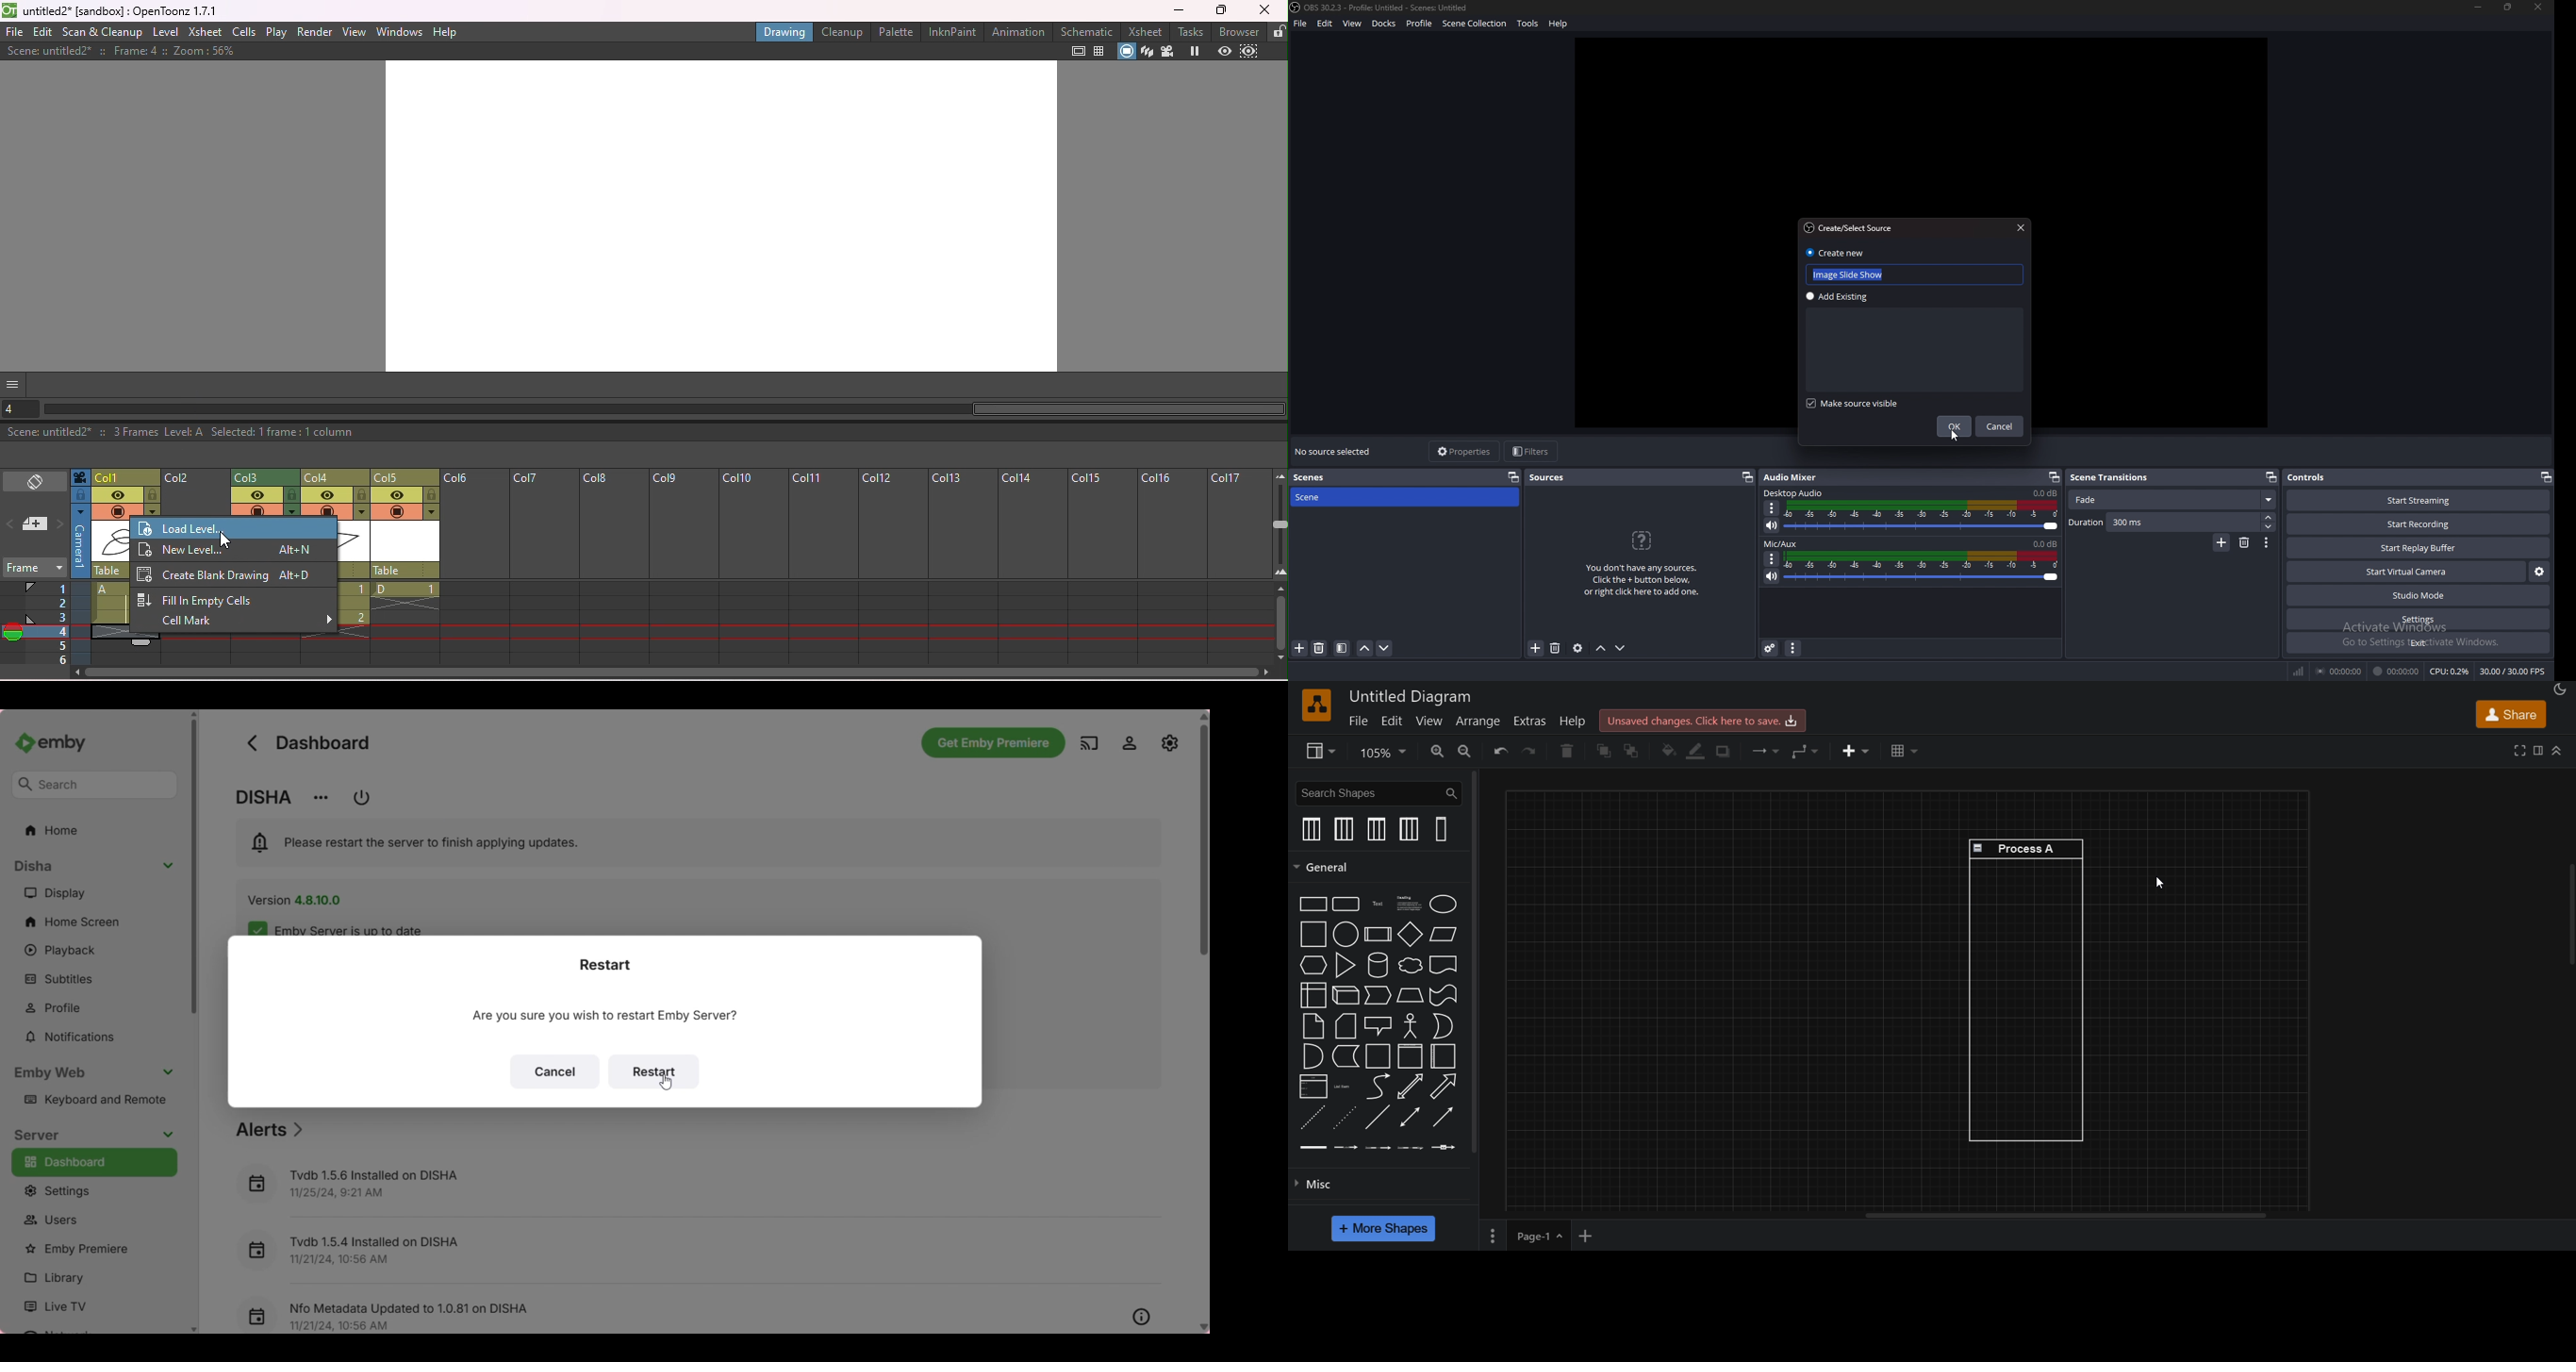  What do you see at coordinates (1444, 1027) in the screenshot?
I see `or` at bounding box center [1444, 1027].